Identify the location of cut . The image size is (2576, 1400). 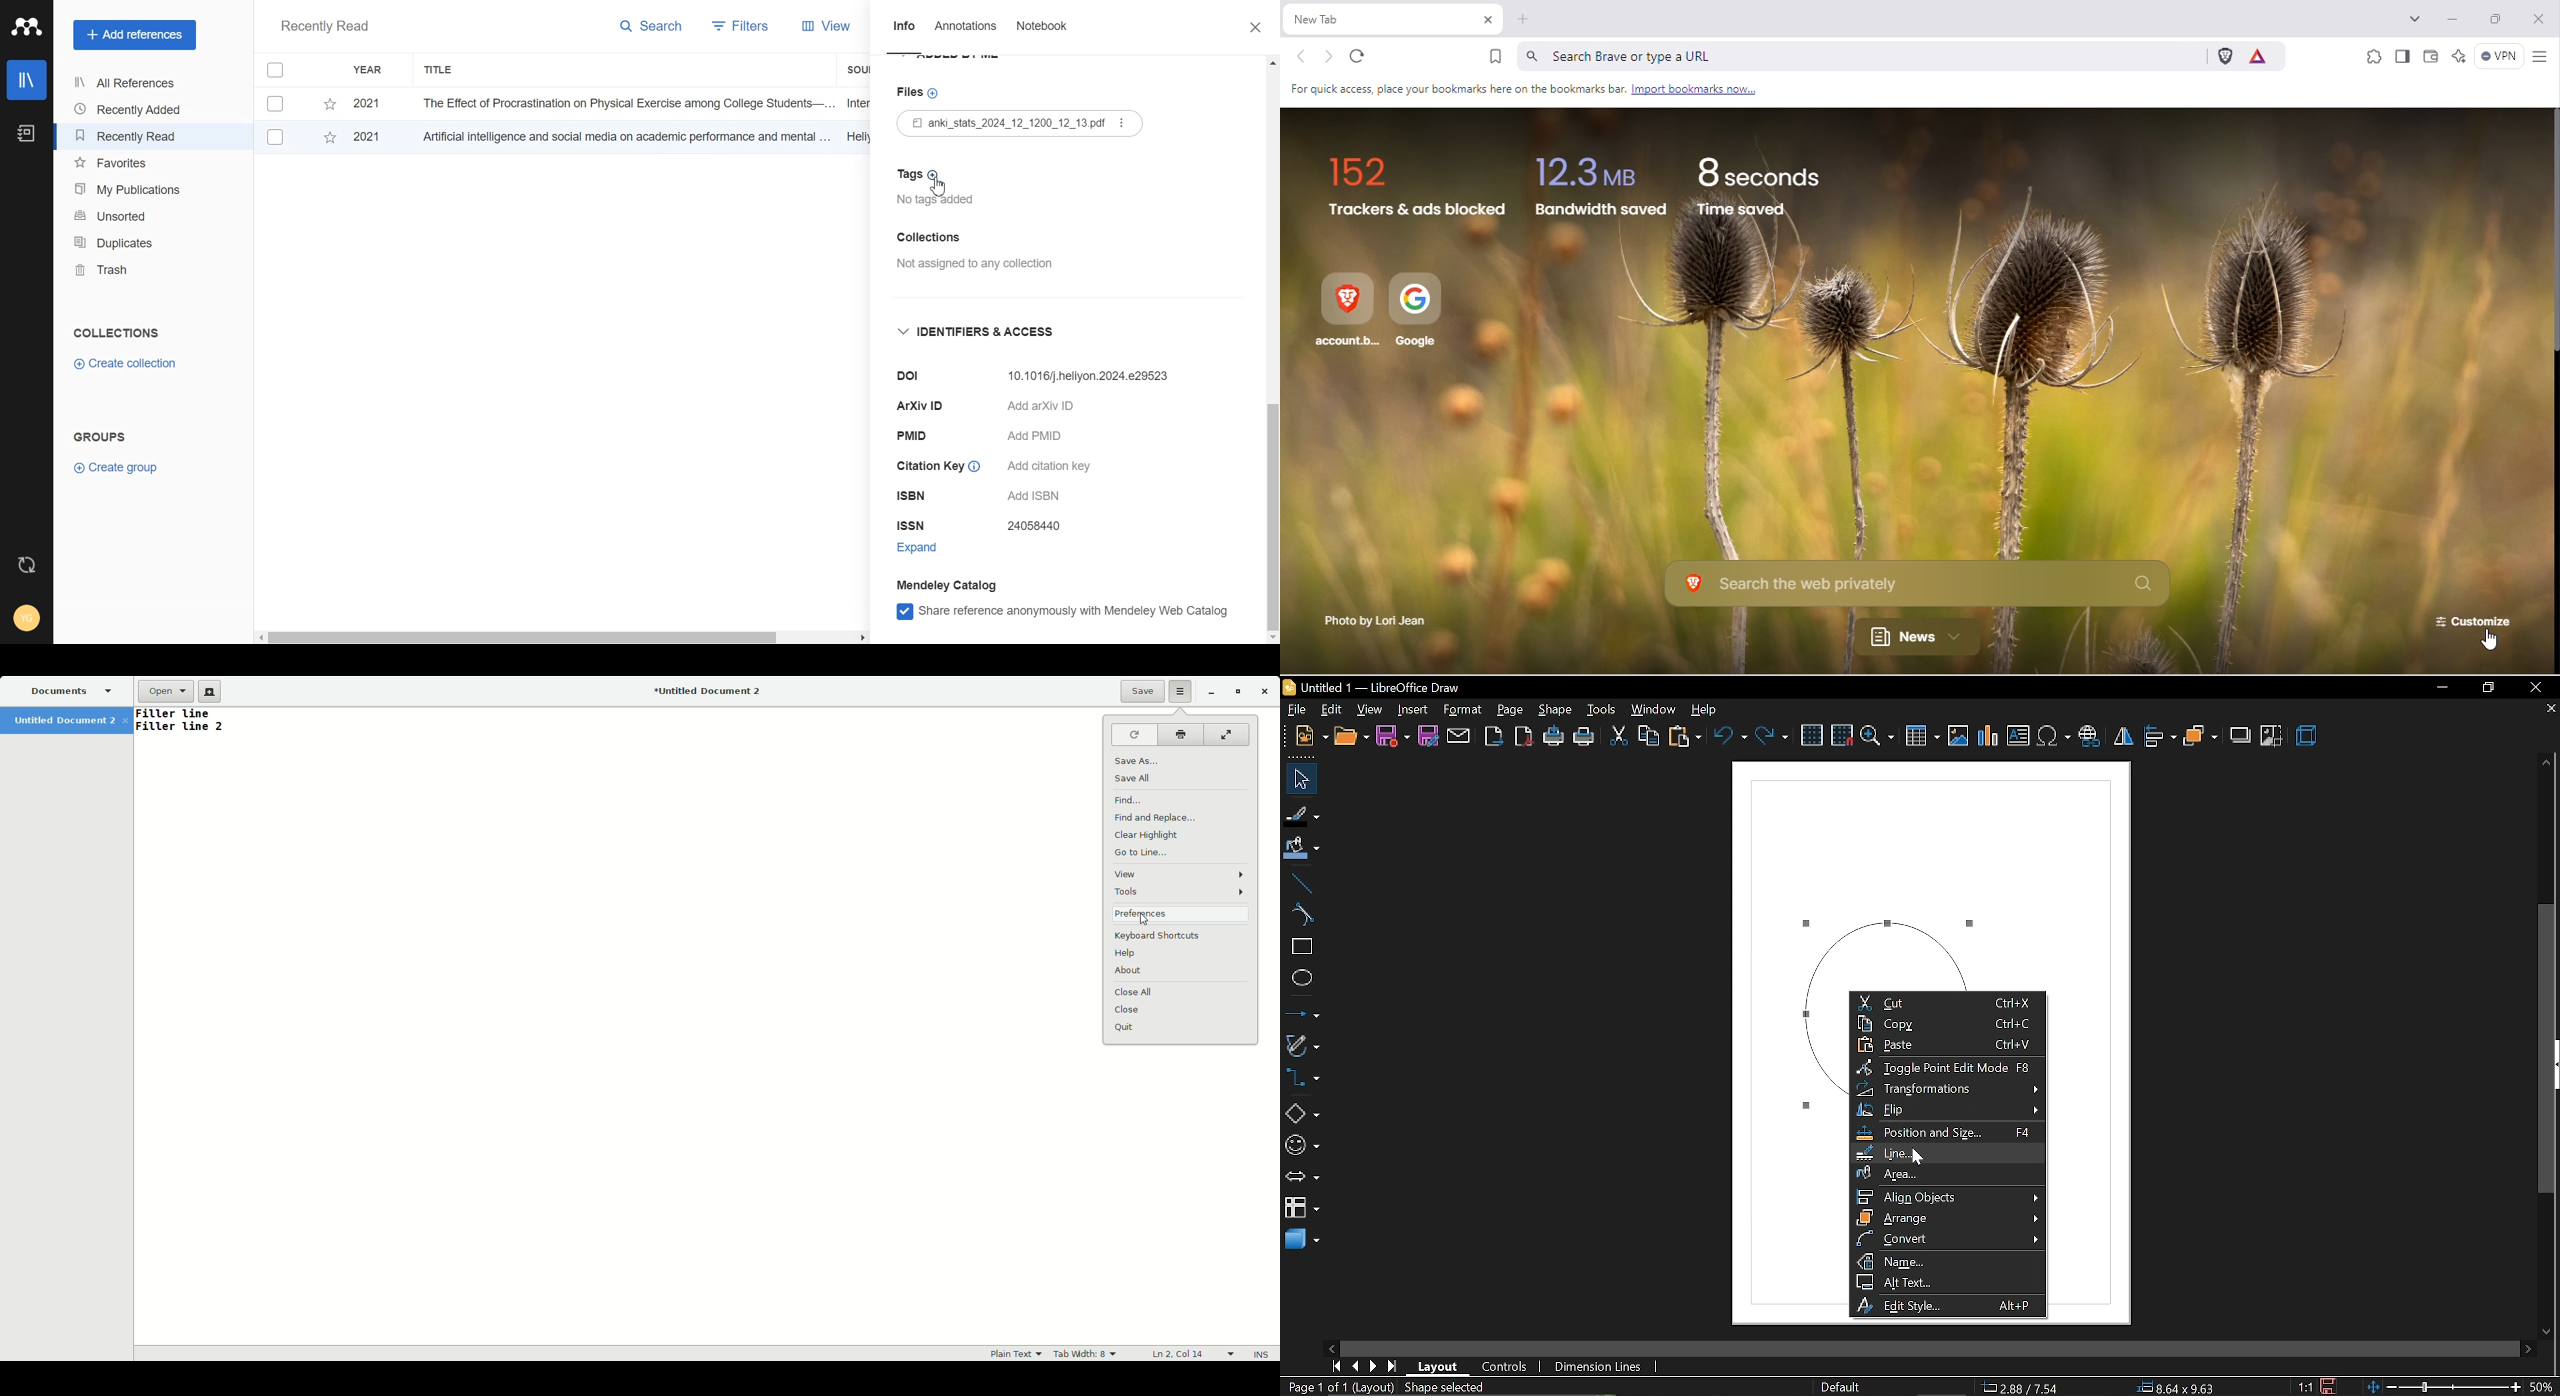
(1619, 737).